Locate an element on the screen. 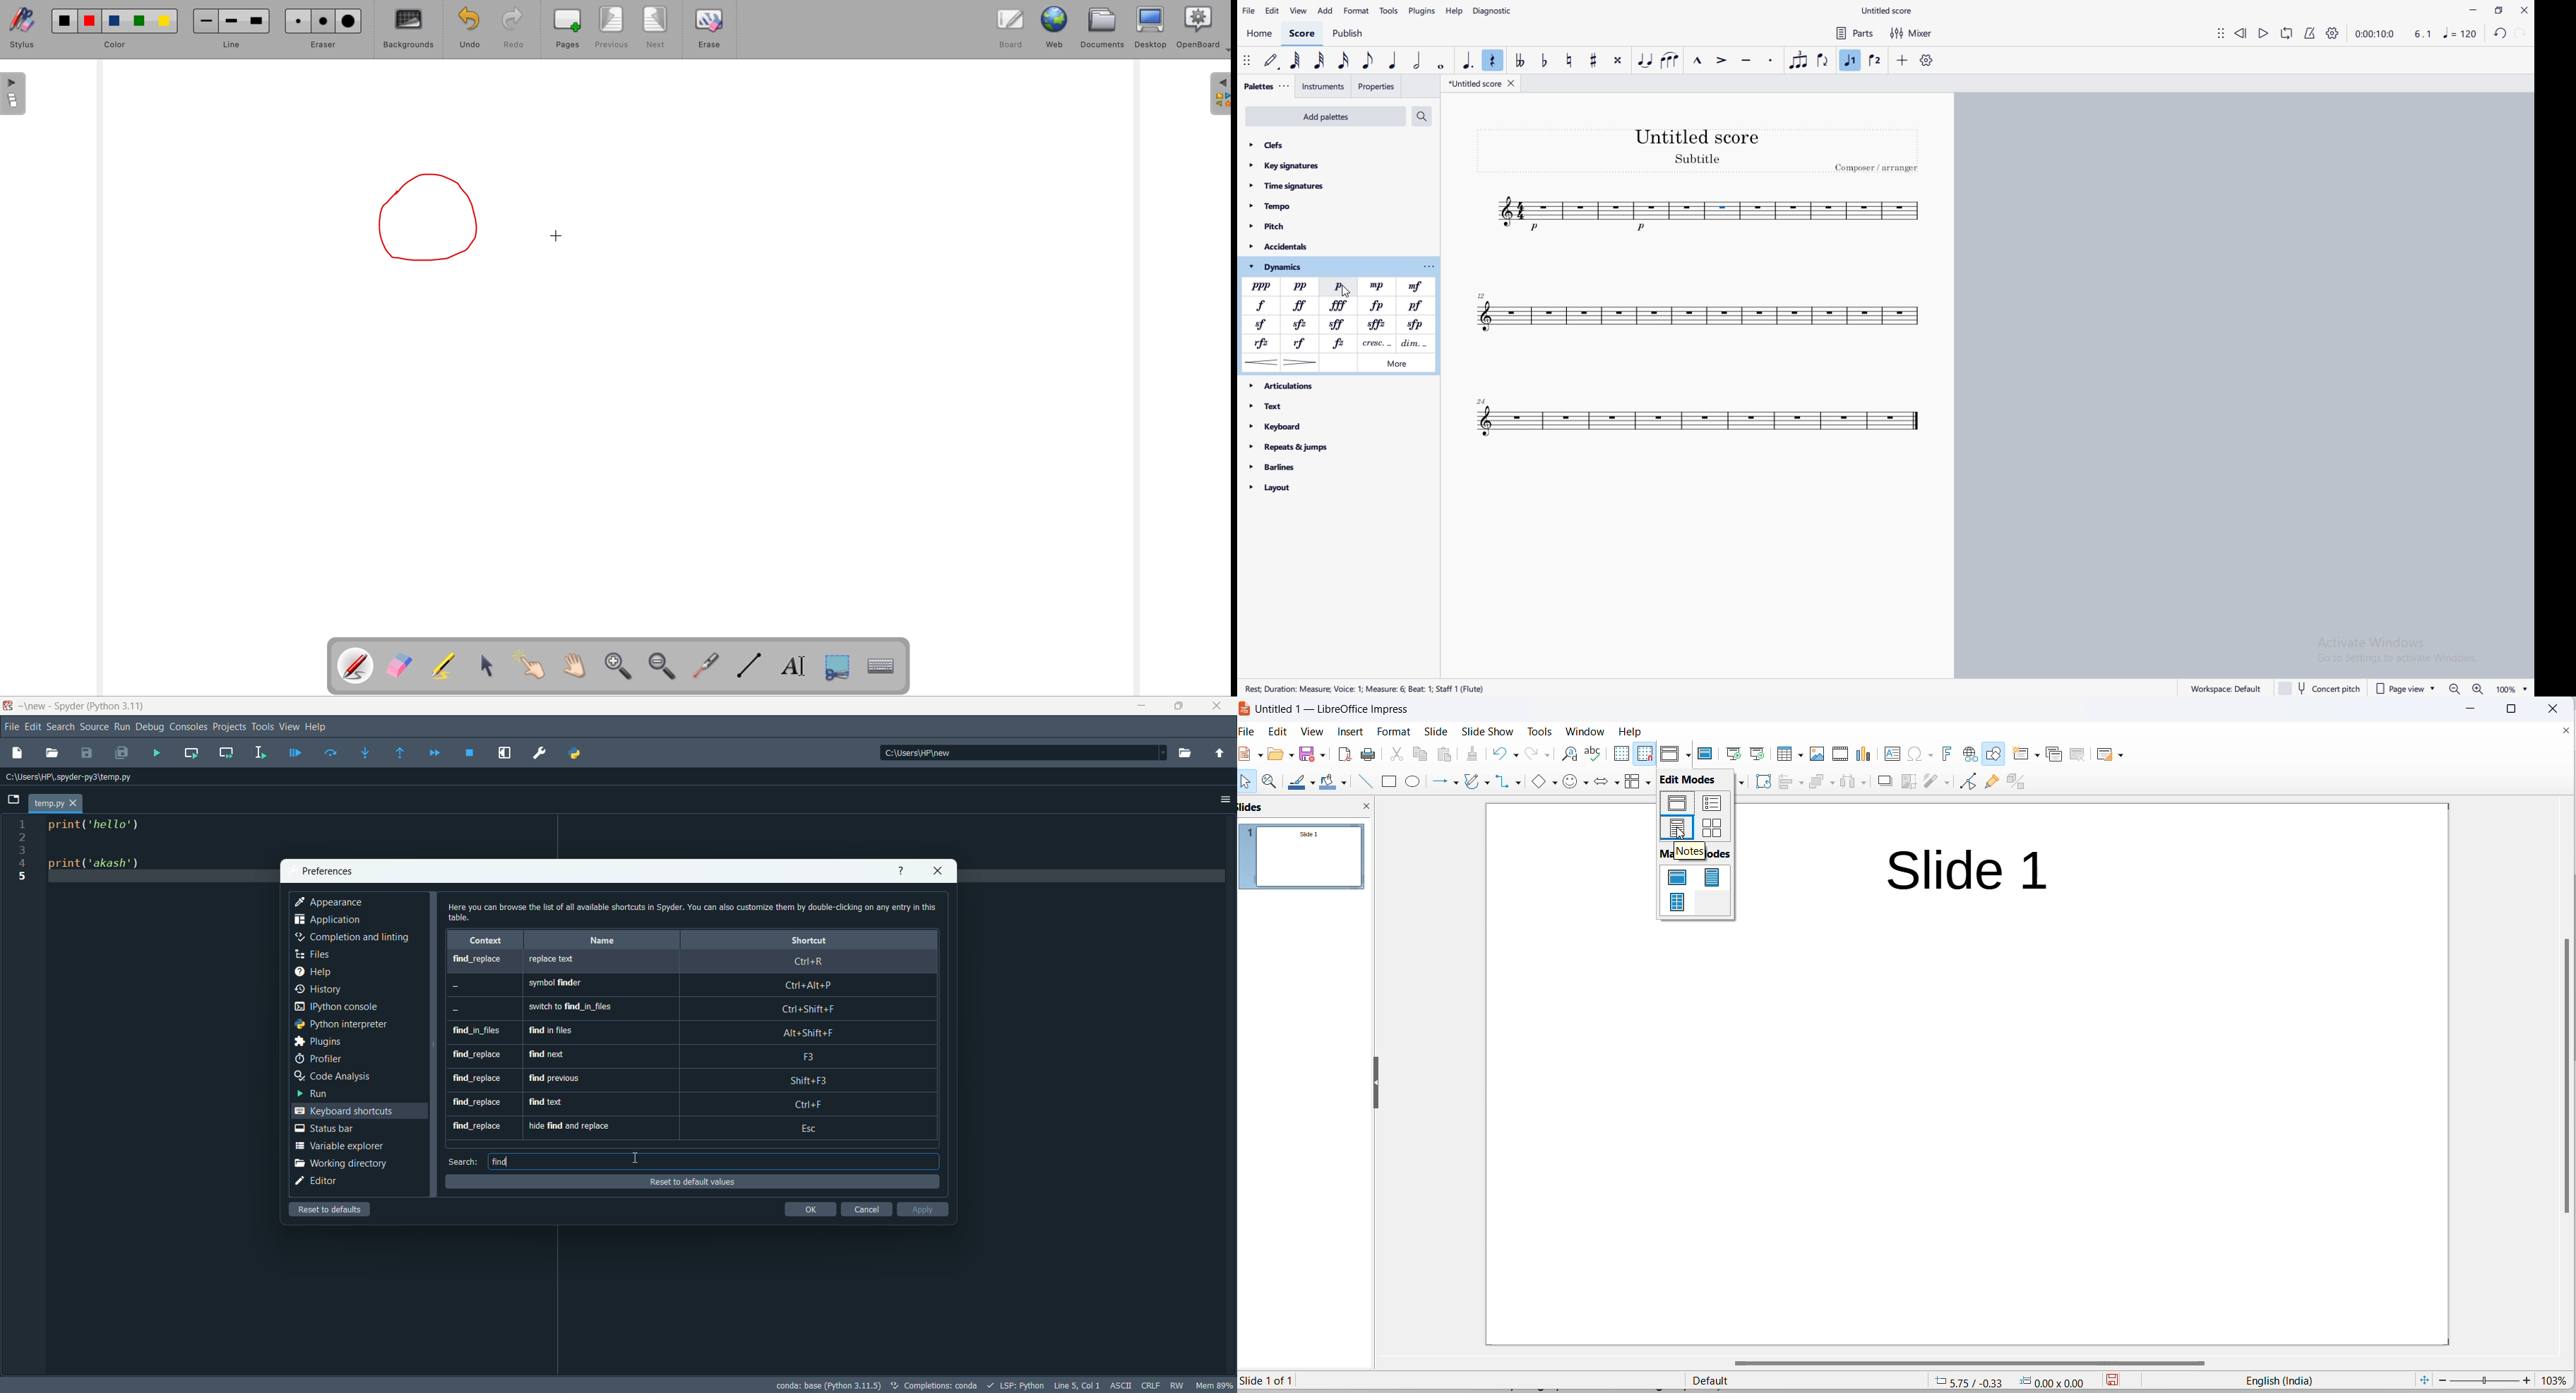 This screenshot has height=1400, width=2576. fill colors is located at coordinates (1330, 782).